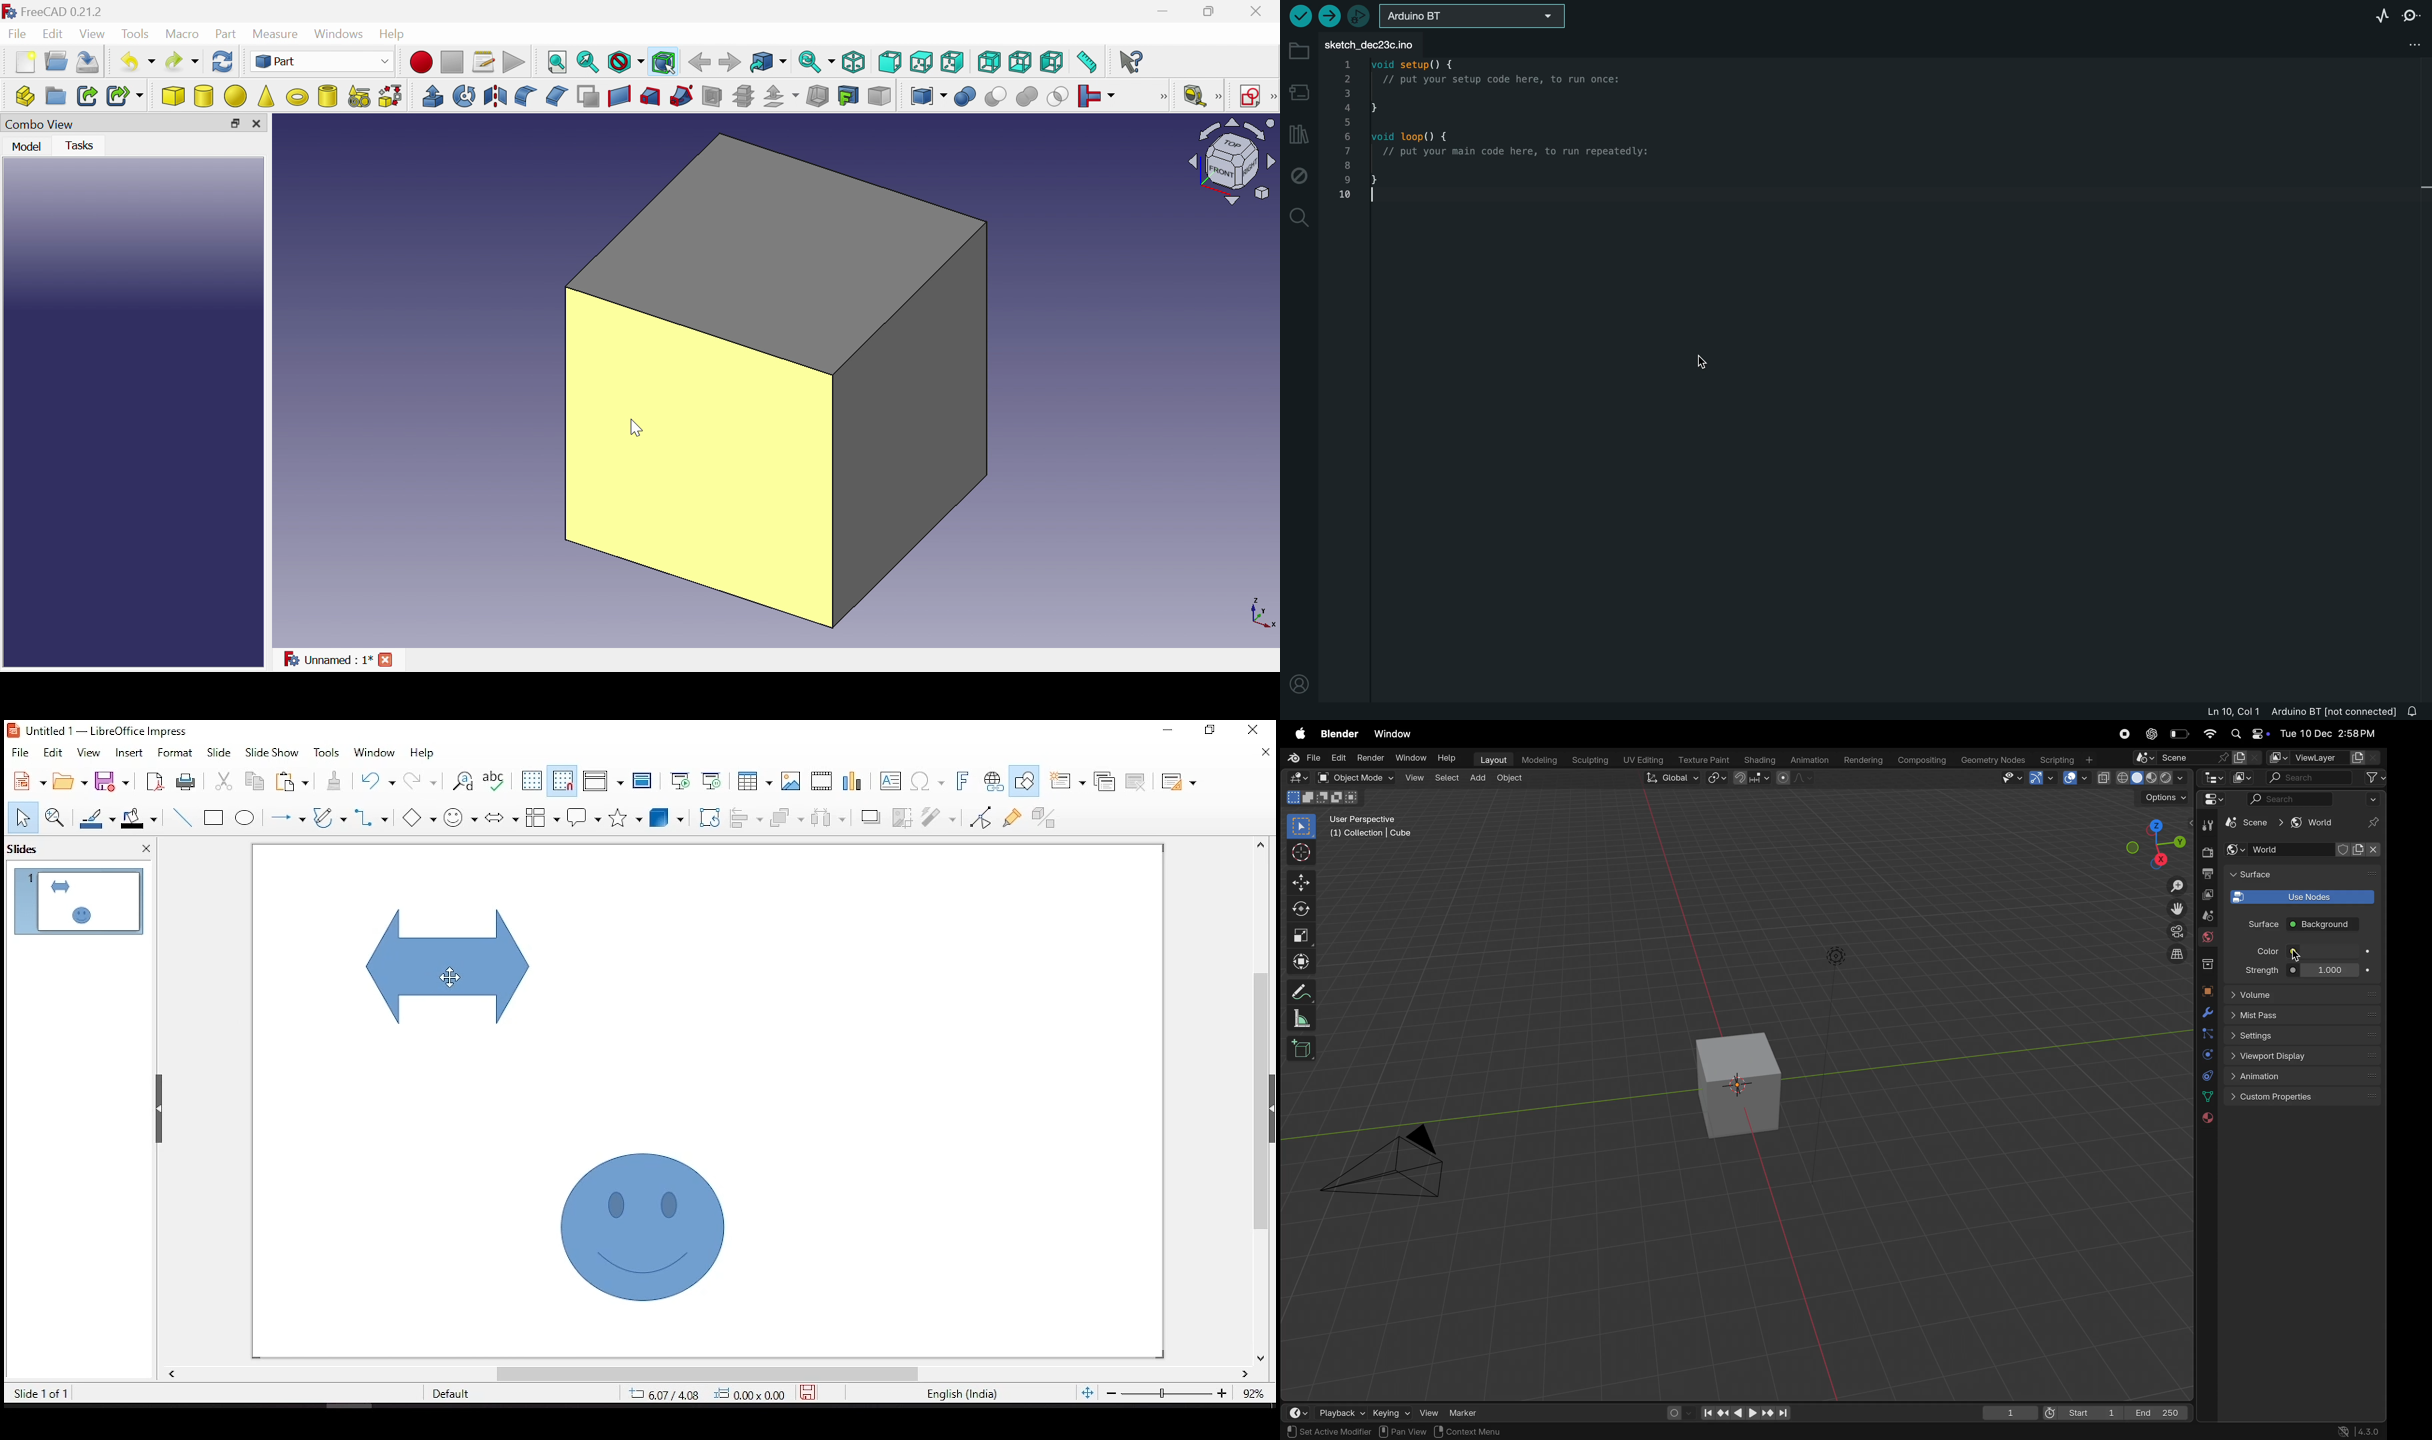  Describe the element at coordinates (1396, 734) in the screenshot. I see `Window` at that location.